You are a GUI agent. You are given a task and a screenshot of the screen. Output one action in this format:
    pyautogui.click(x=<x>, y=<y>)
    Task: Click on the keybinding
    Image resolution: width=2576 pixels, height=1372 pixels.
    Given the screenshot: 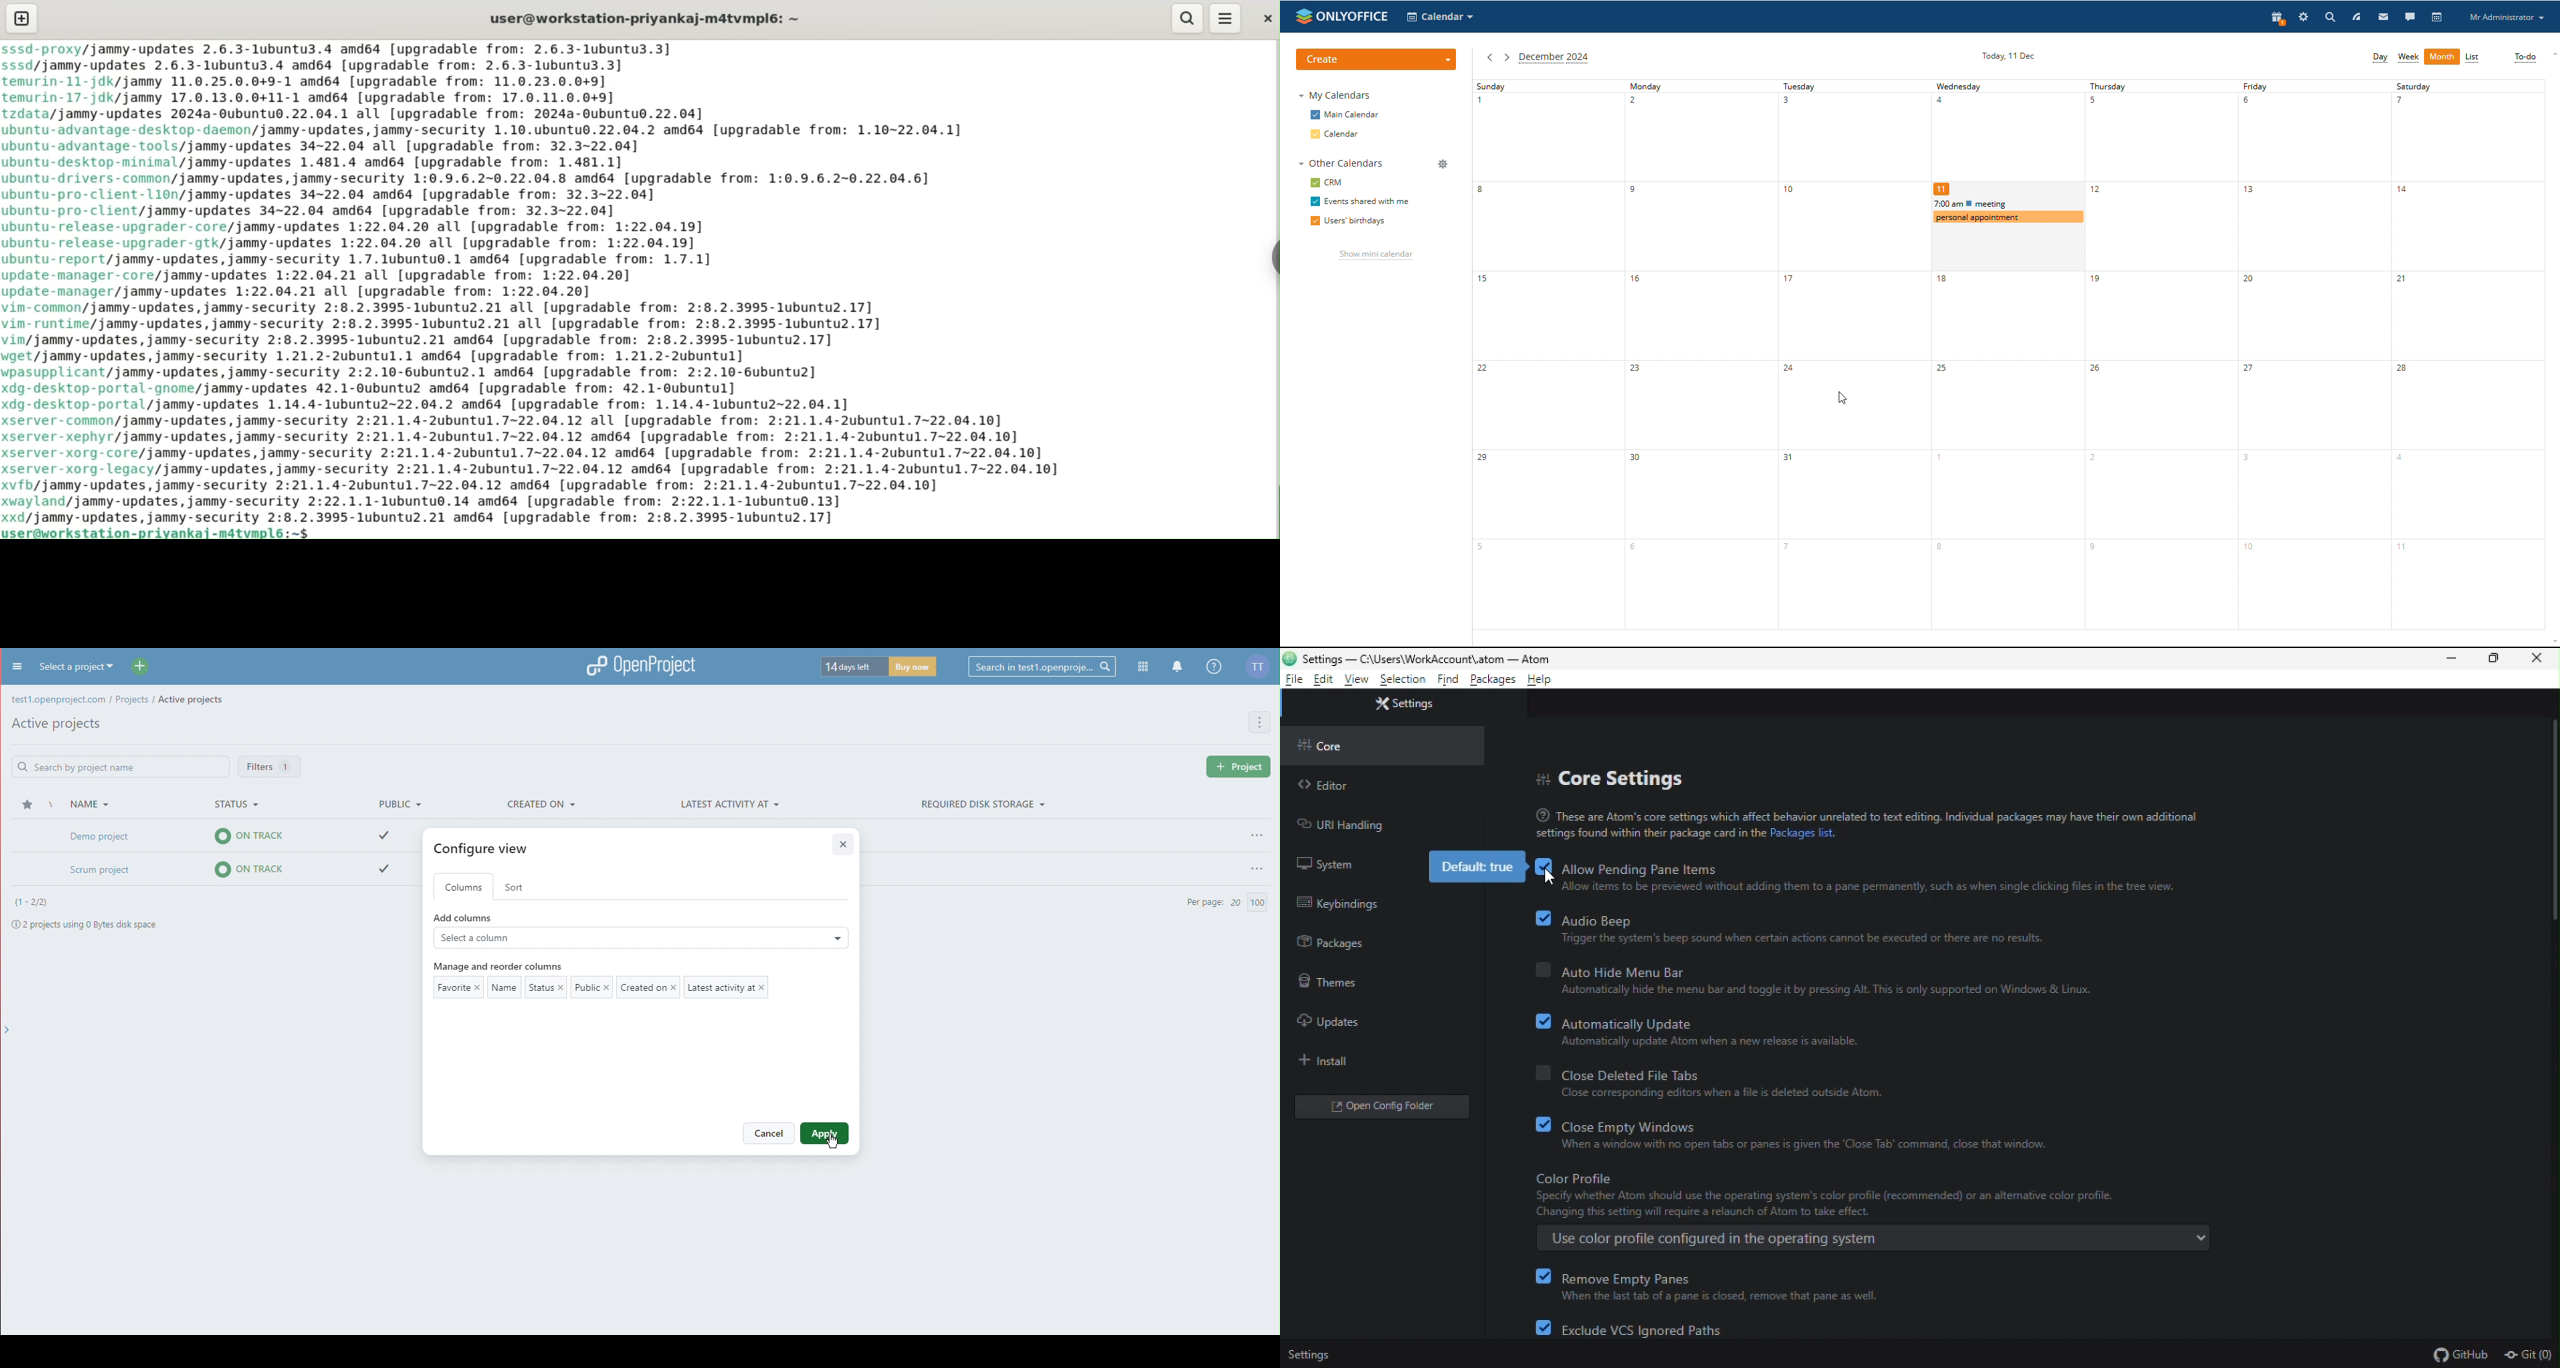 What is the action you would take?
    pyautogui.click(x=1341, y=905)
    